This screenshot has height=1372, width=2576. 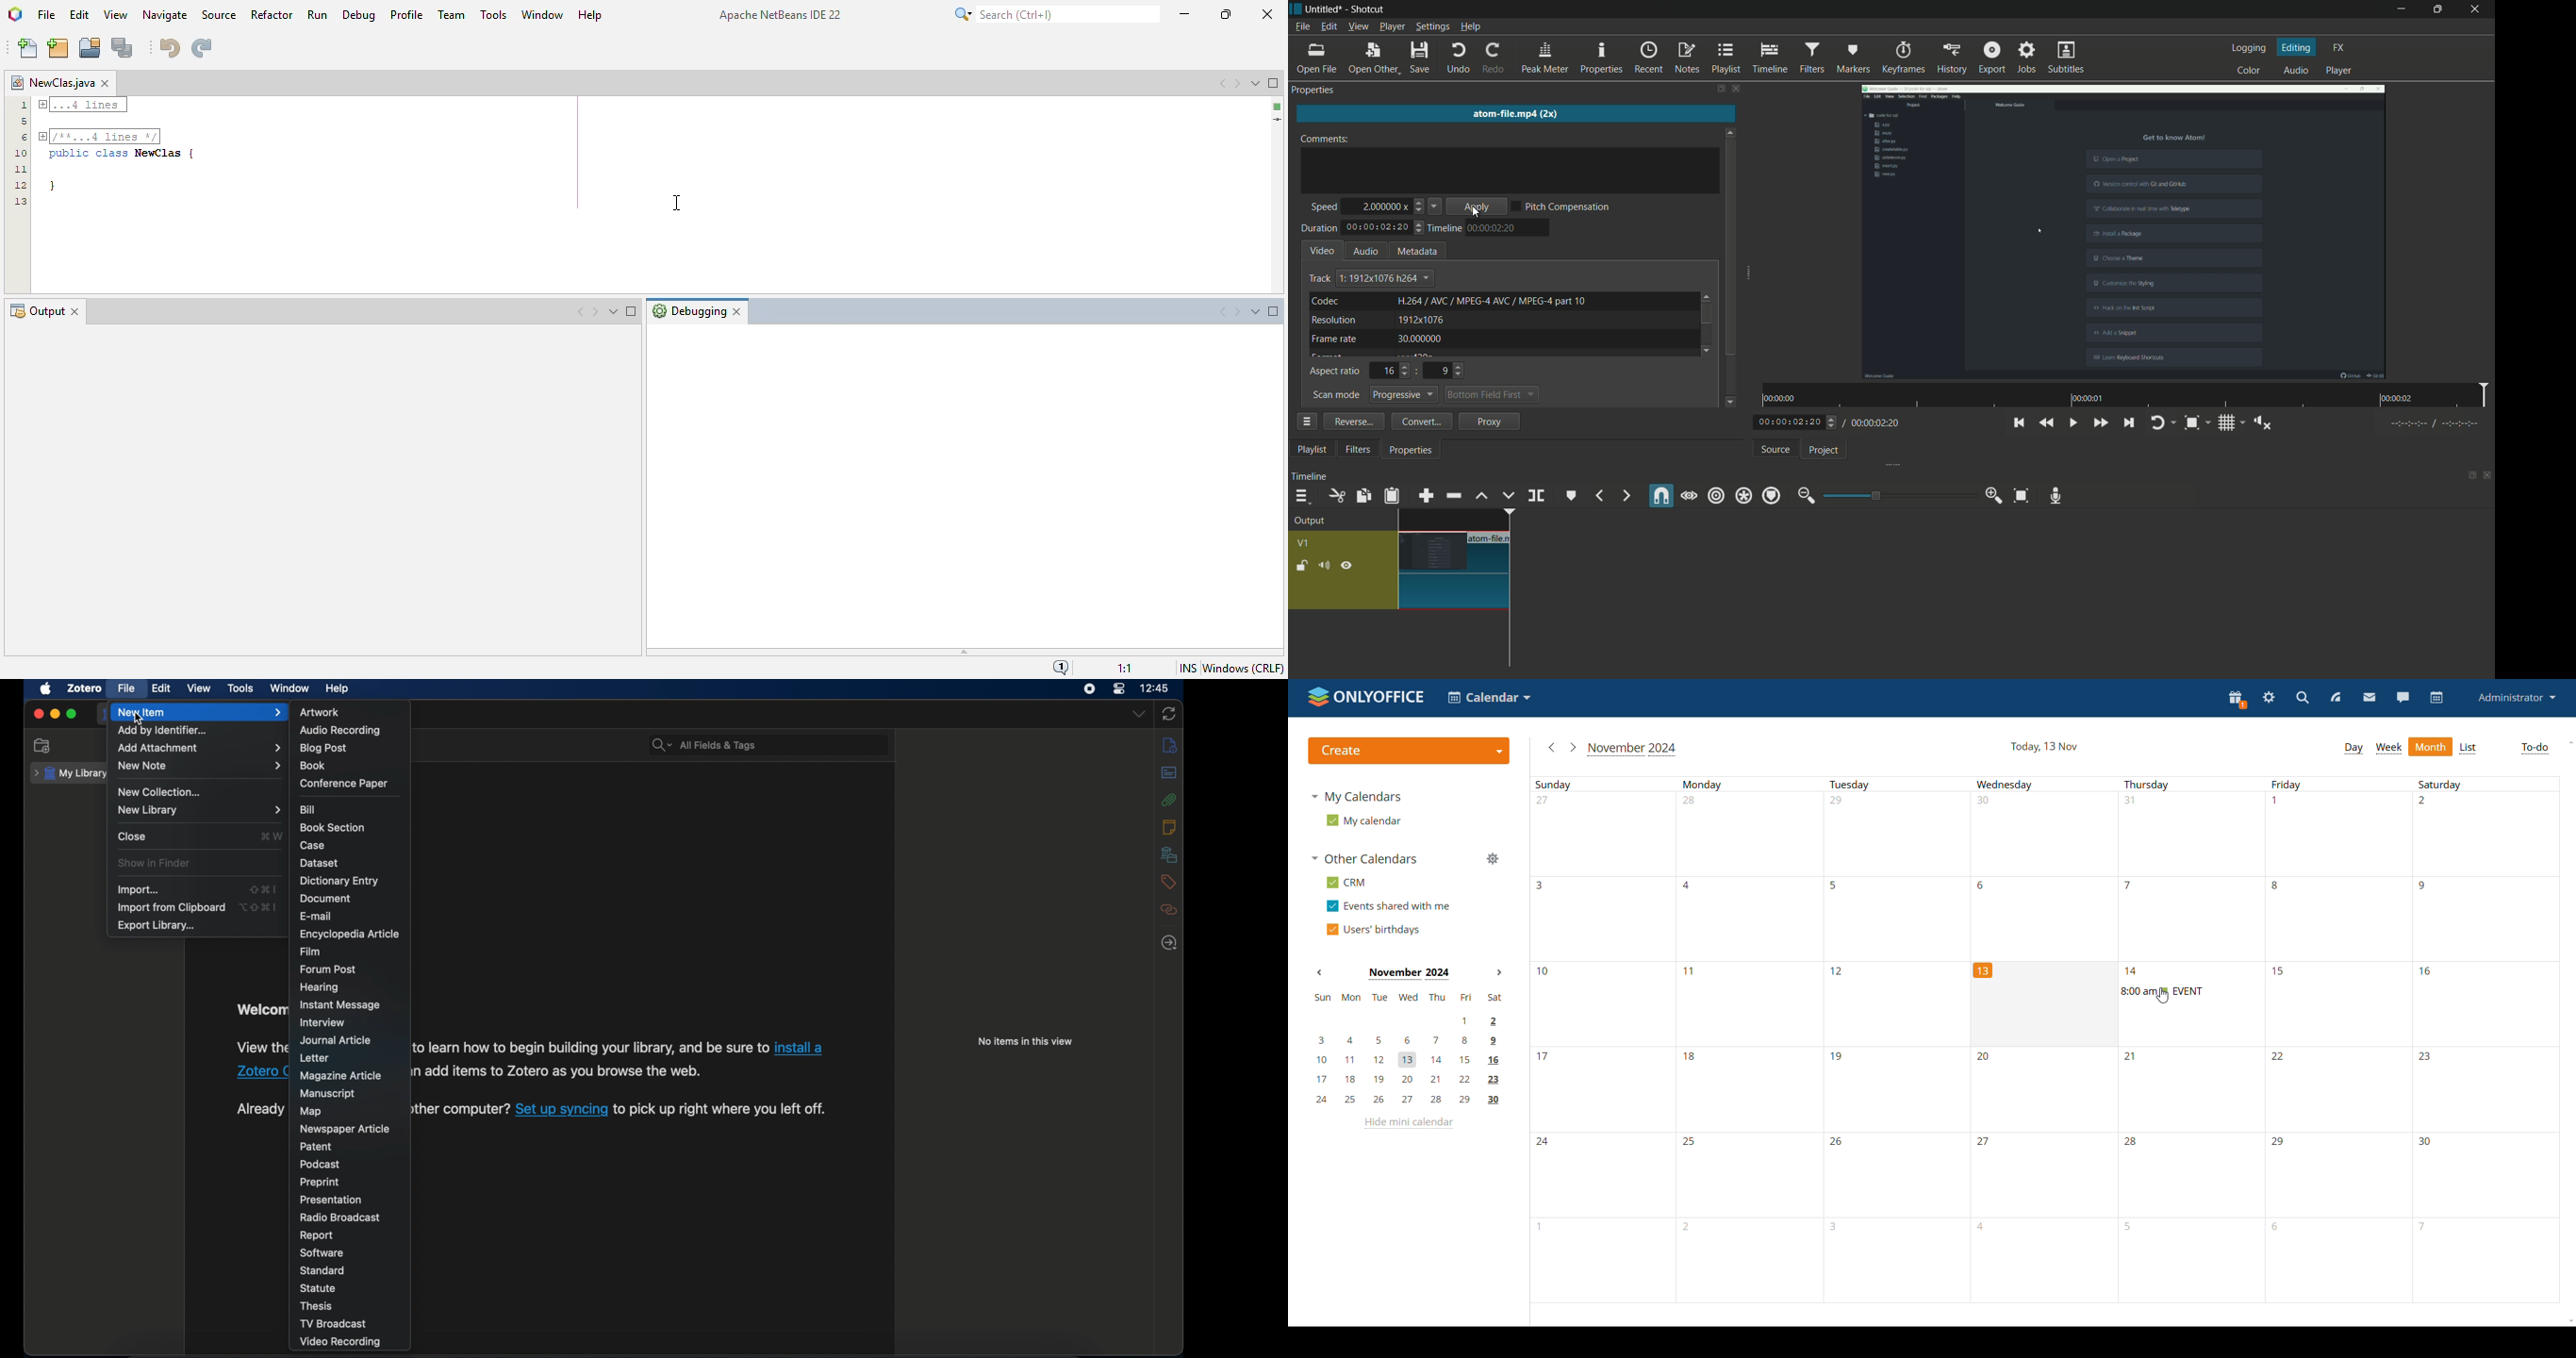 I want to click on ripple delete, so click(x=1453, y=496).